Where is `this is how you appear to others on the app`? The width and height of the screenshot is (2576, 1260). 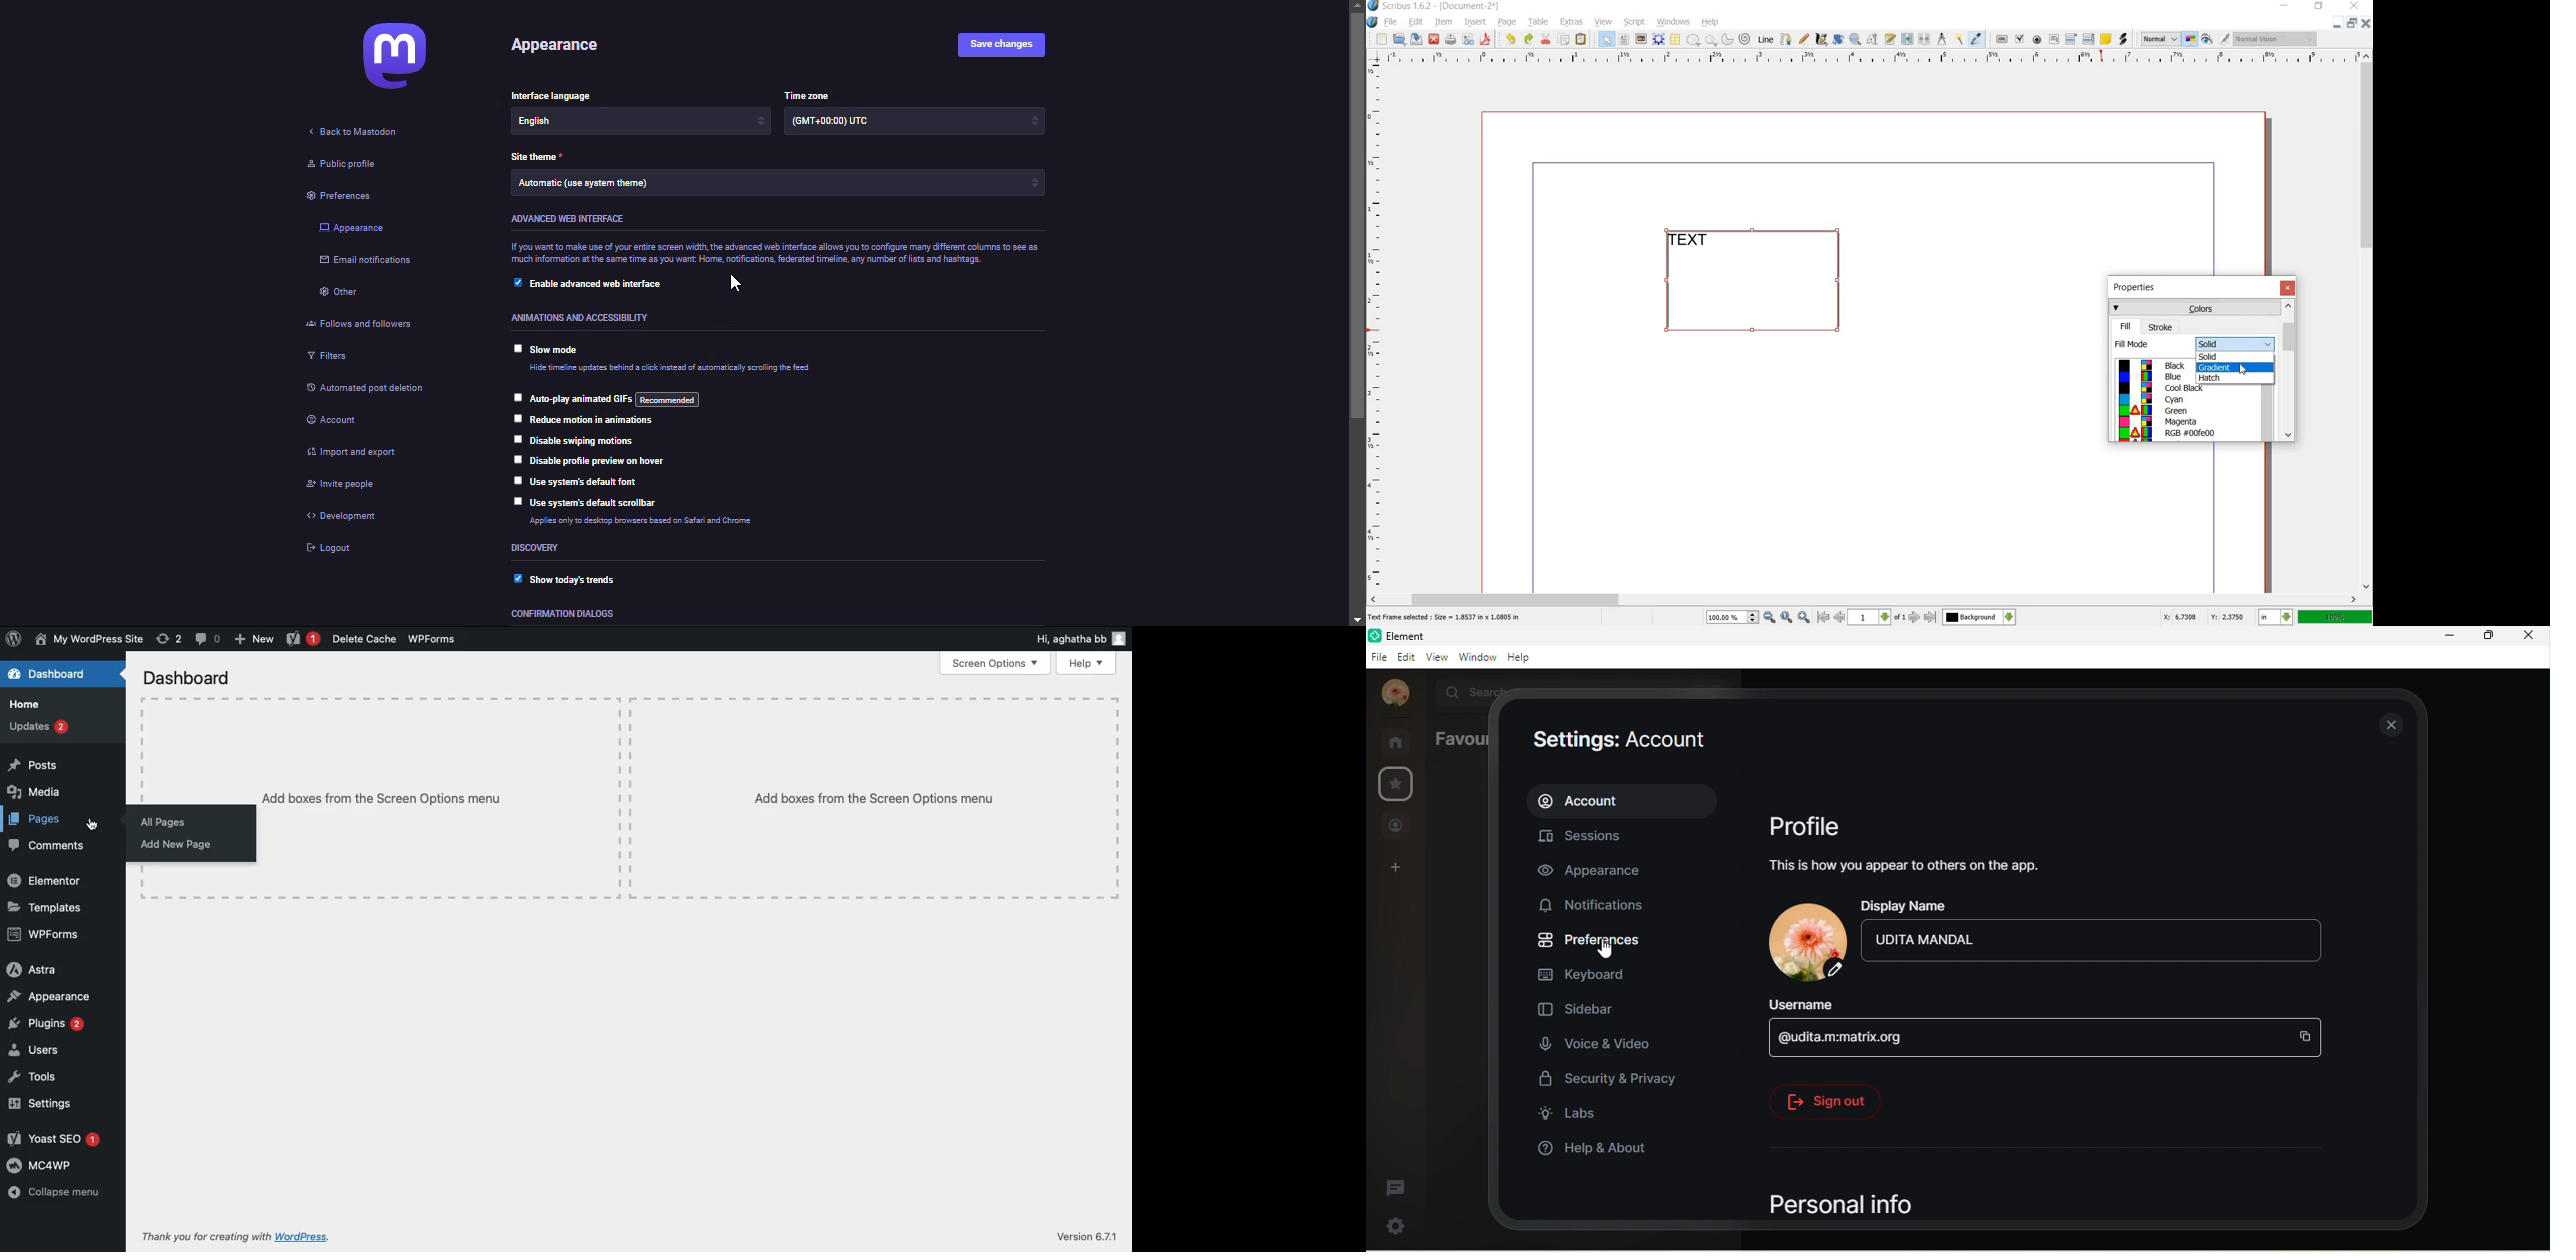
this is how you appear to others on the app is located at coordinates (1904, 869).